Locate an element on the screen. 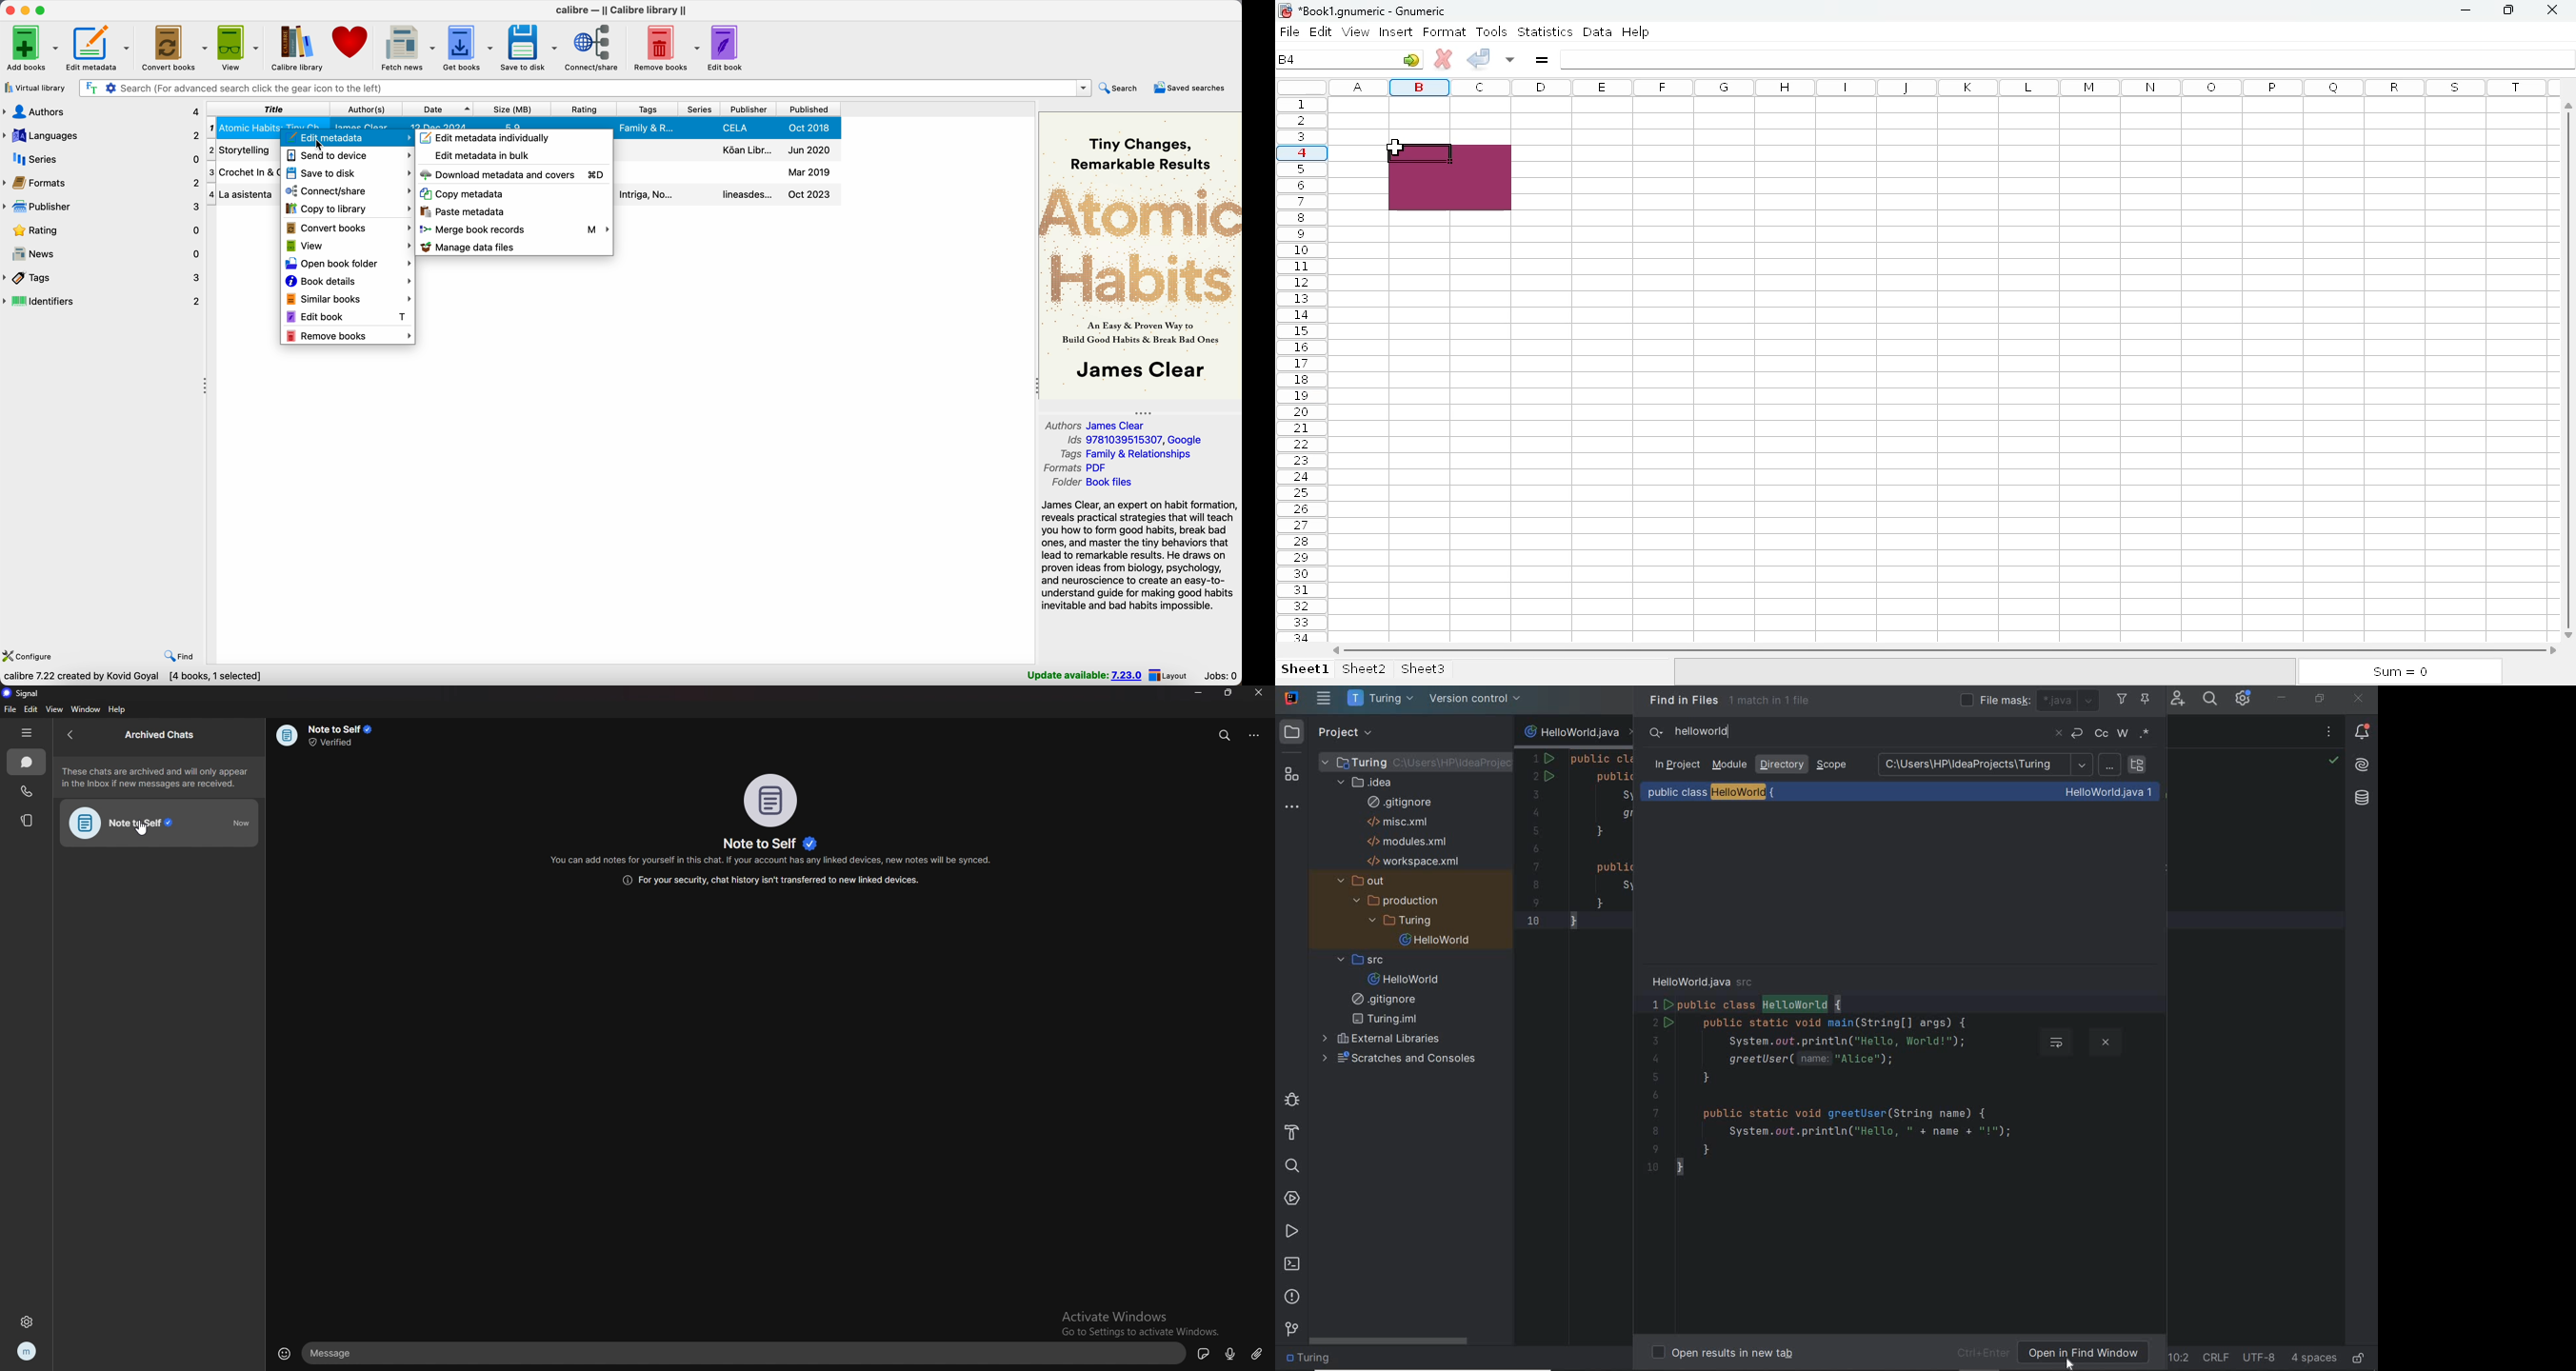  view is located at coordinates (55, 710).